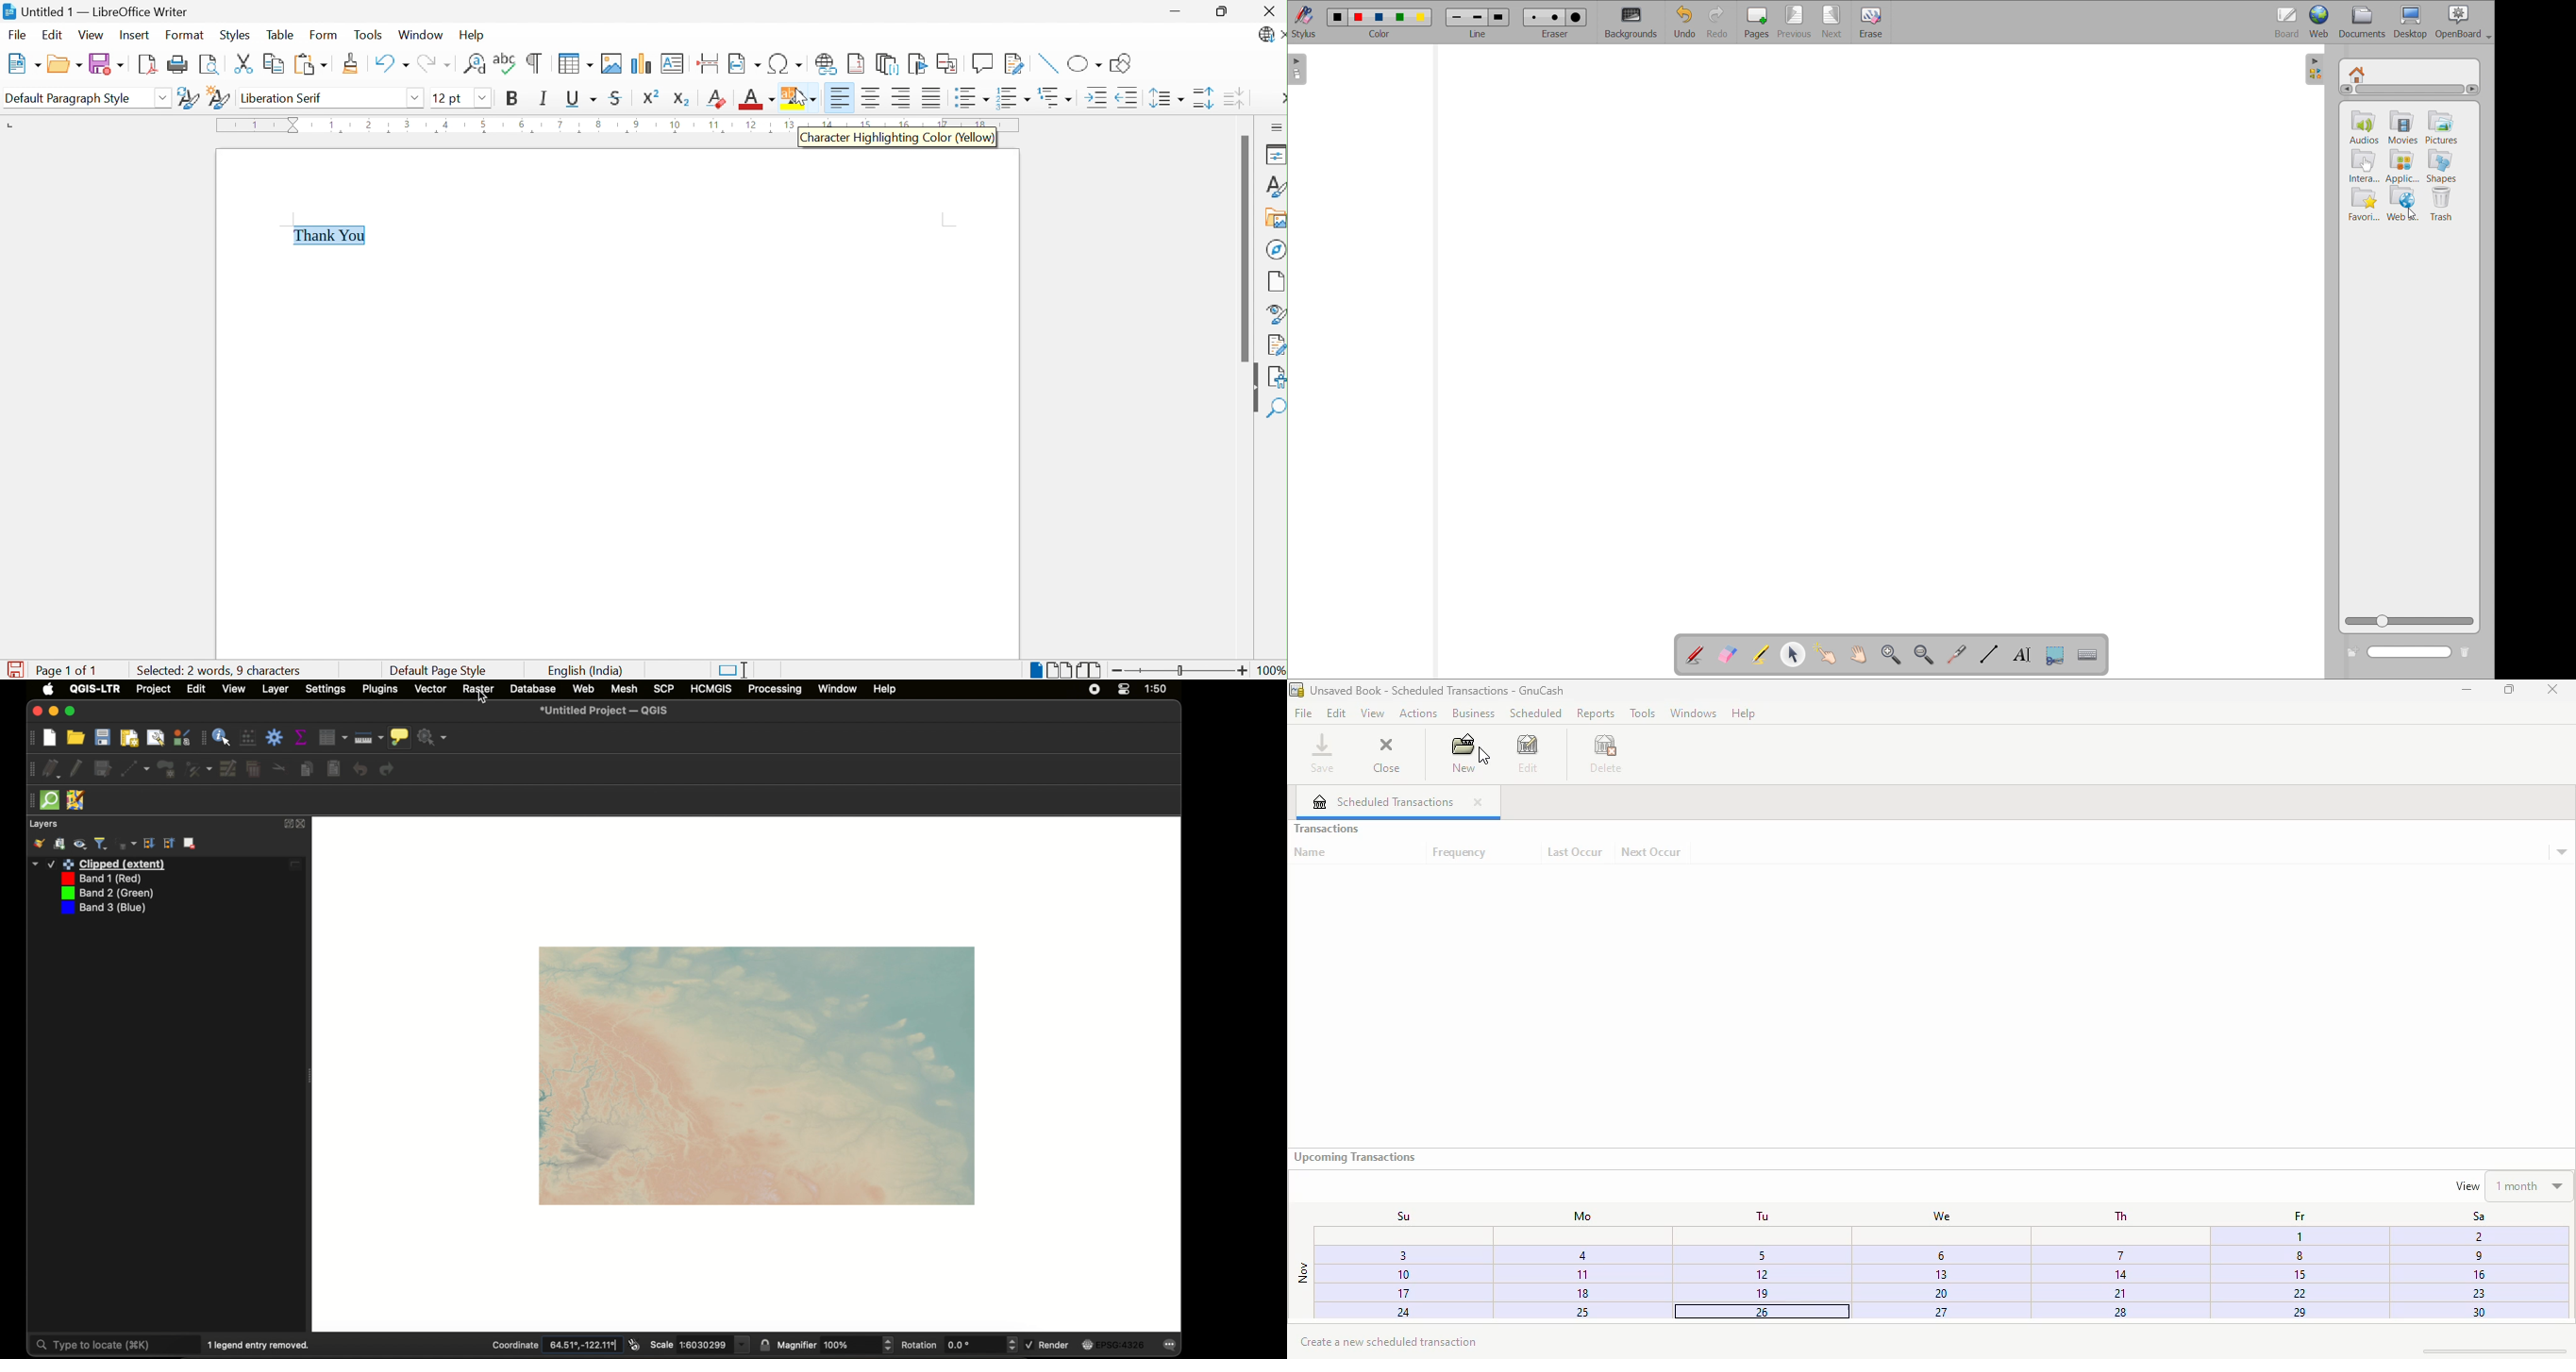  I want to click on Large eraser, so click(1578, 15).